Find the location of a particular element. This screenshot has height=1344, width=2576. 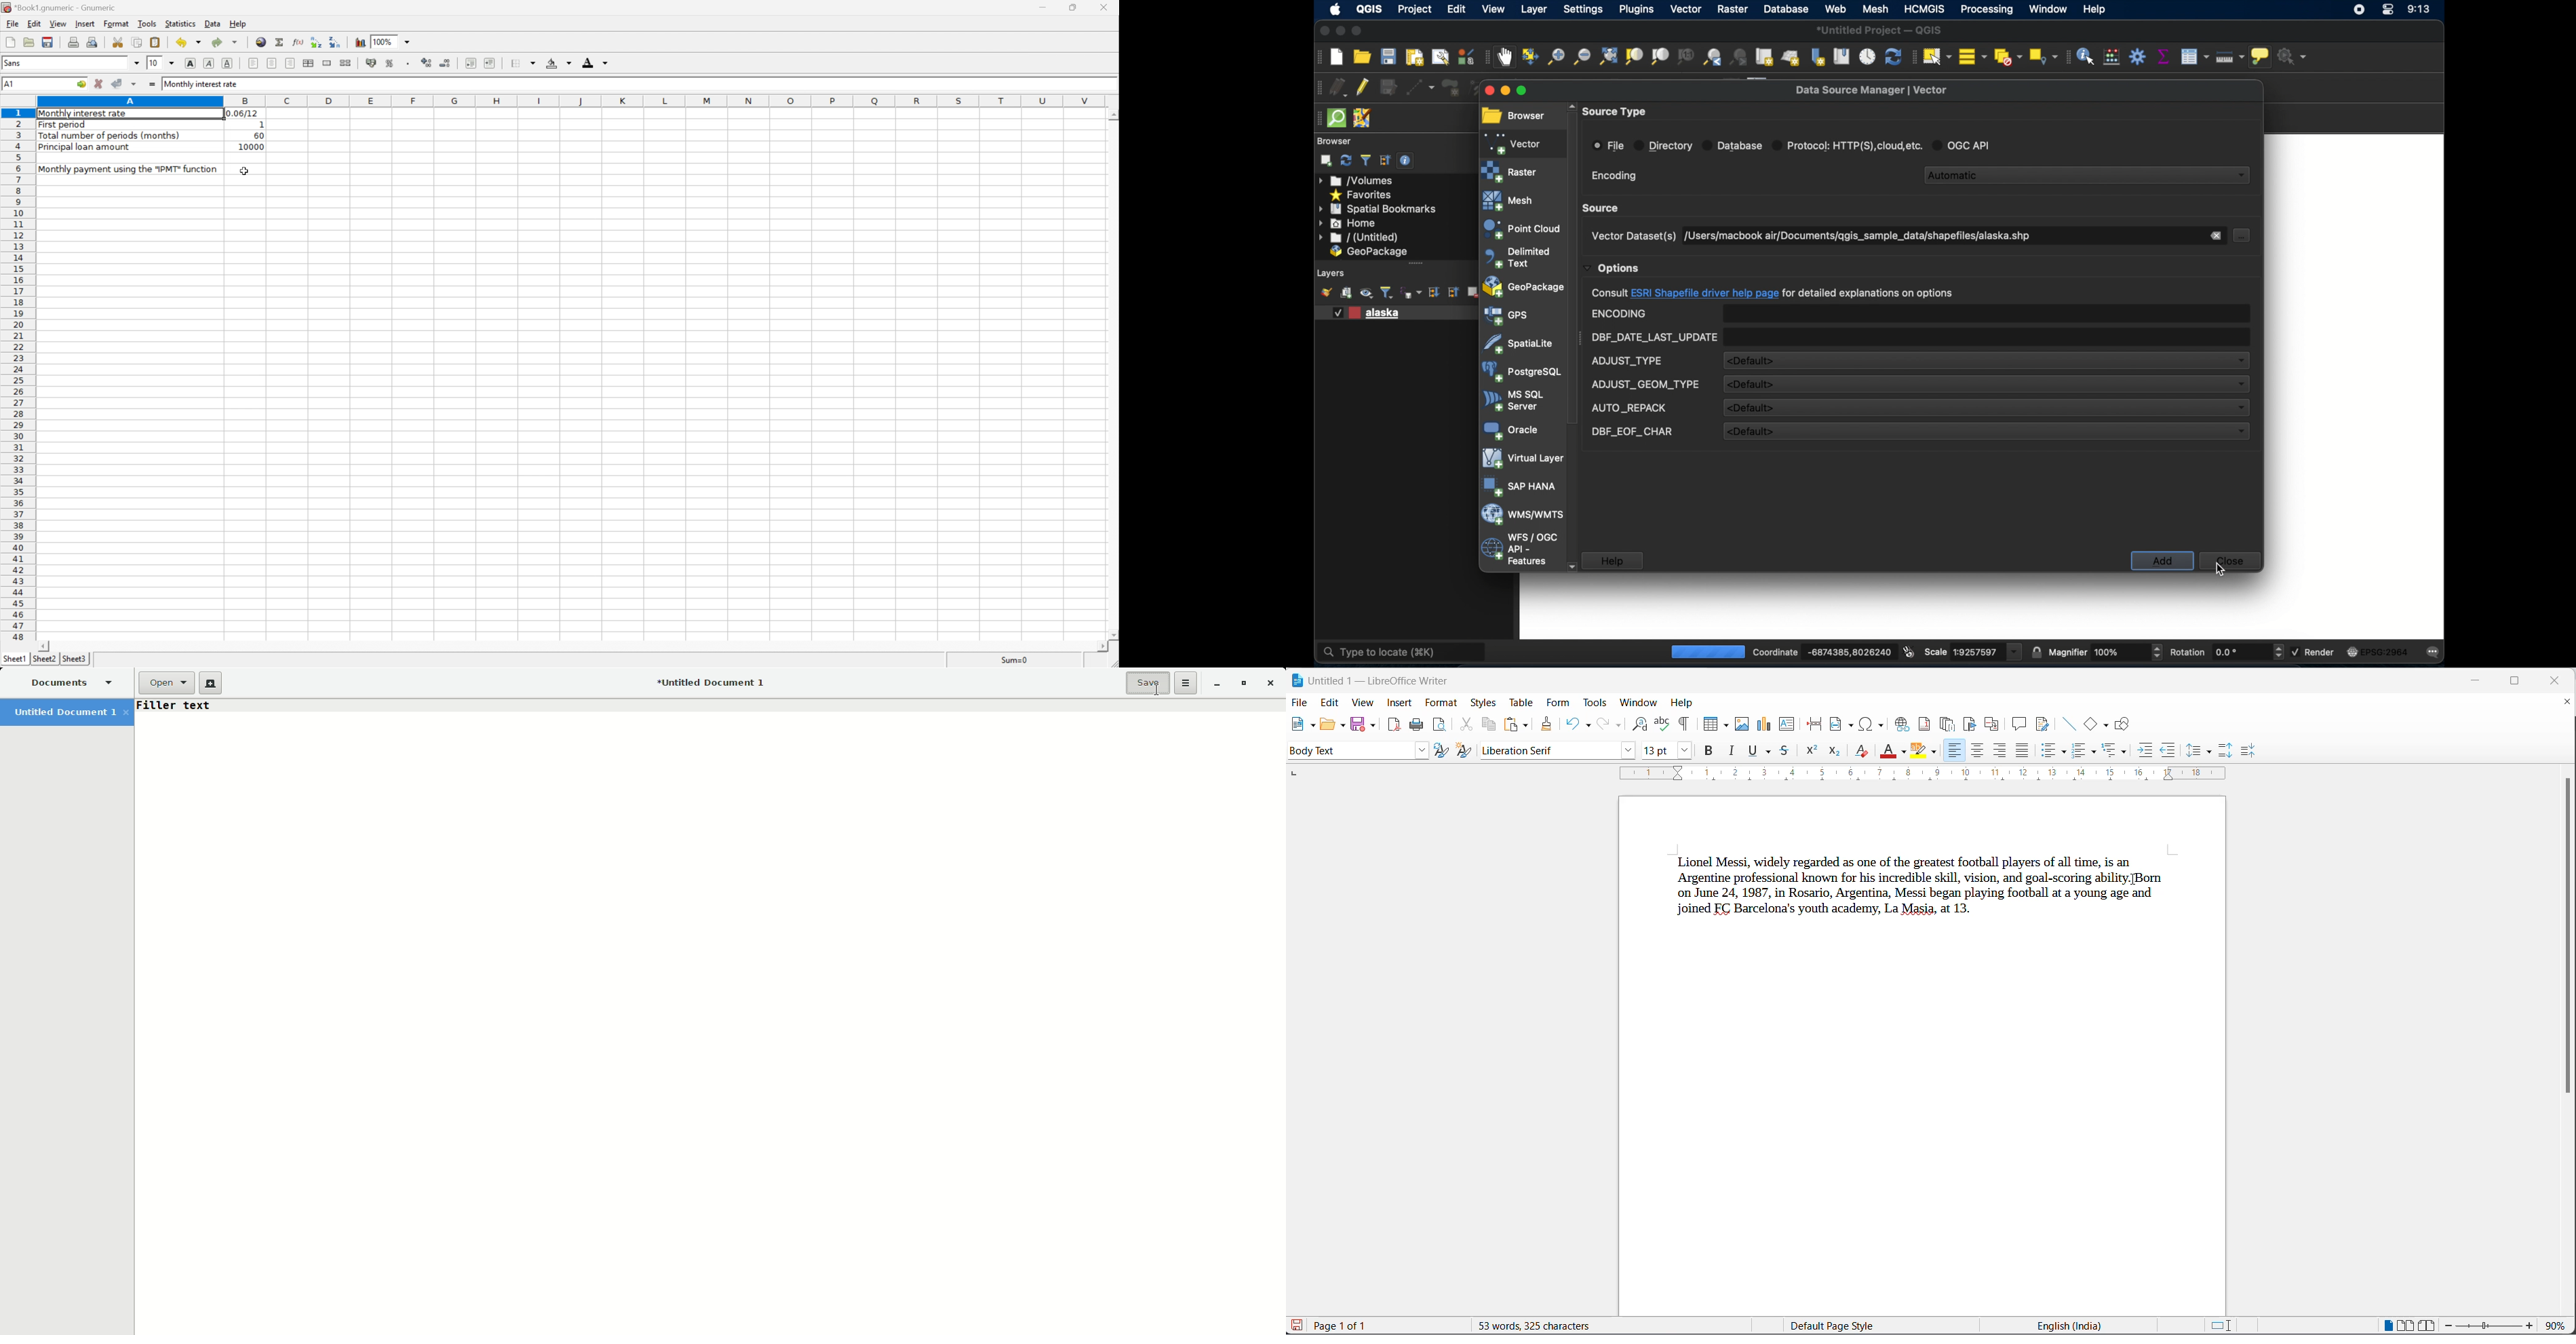

refresh is located at coordinates (1892, 56).